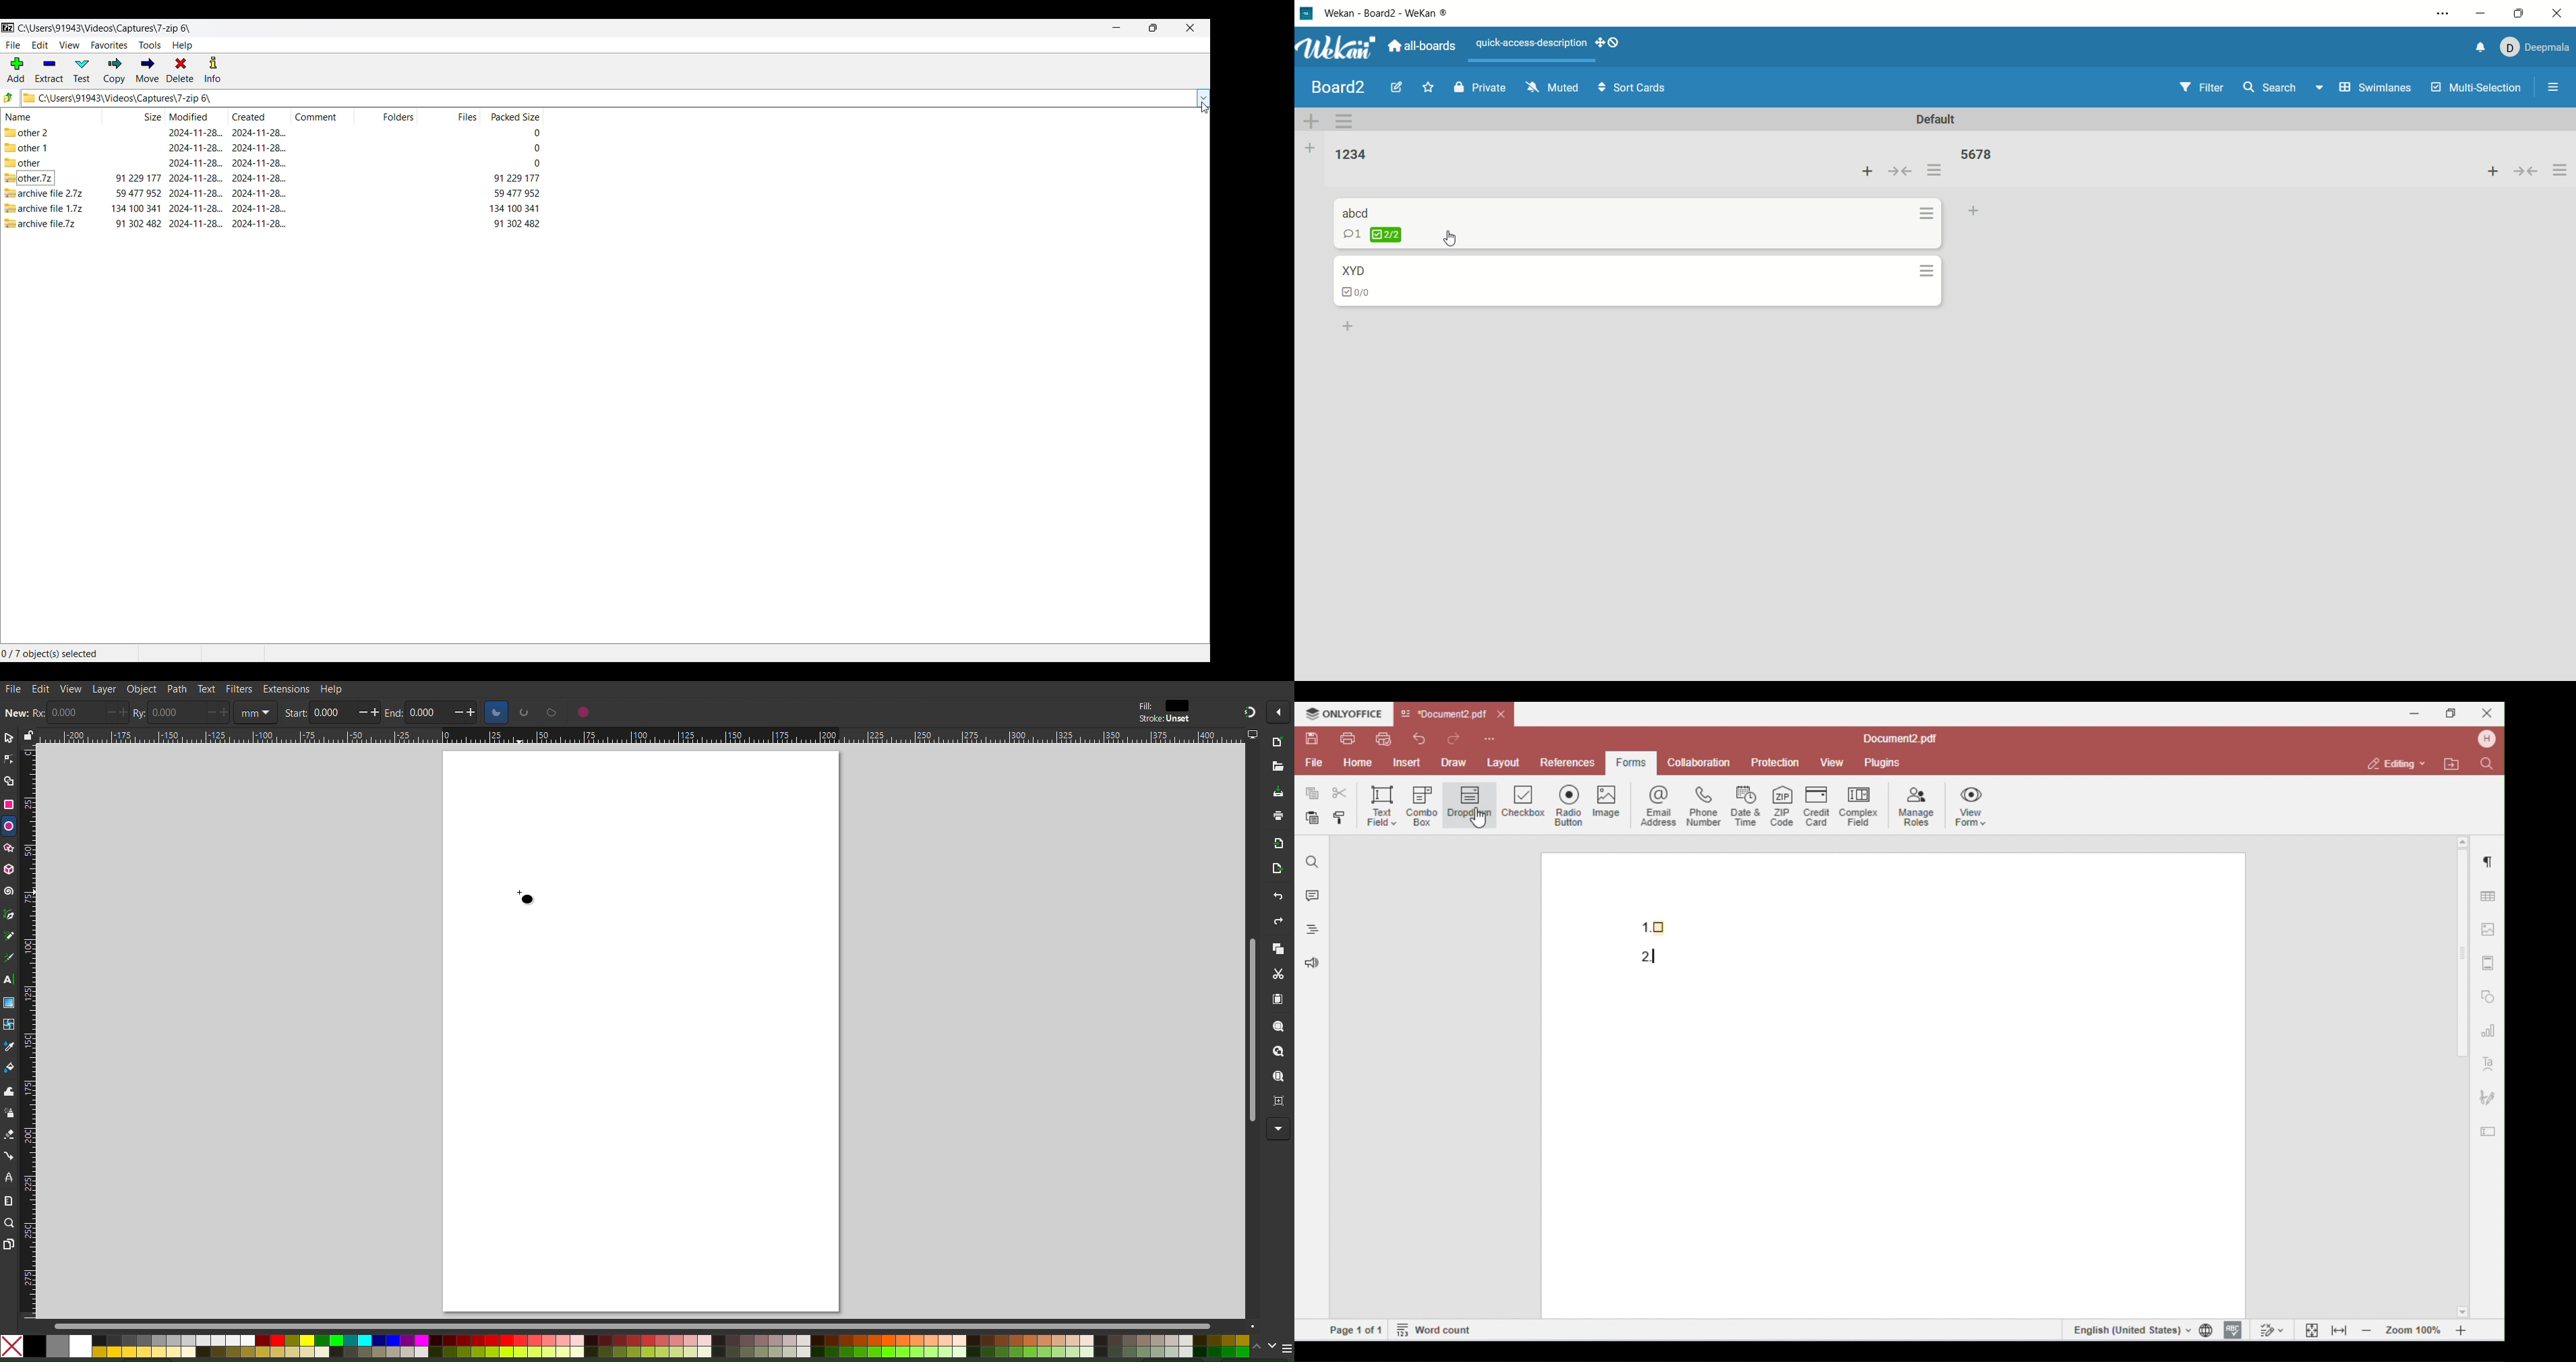  What do you see at coordinates (1286, 1349) in the screenshot?
I see `menu` at bounding box center [1286, 1349].